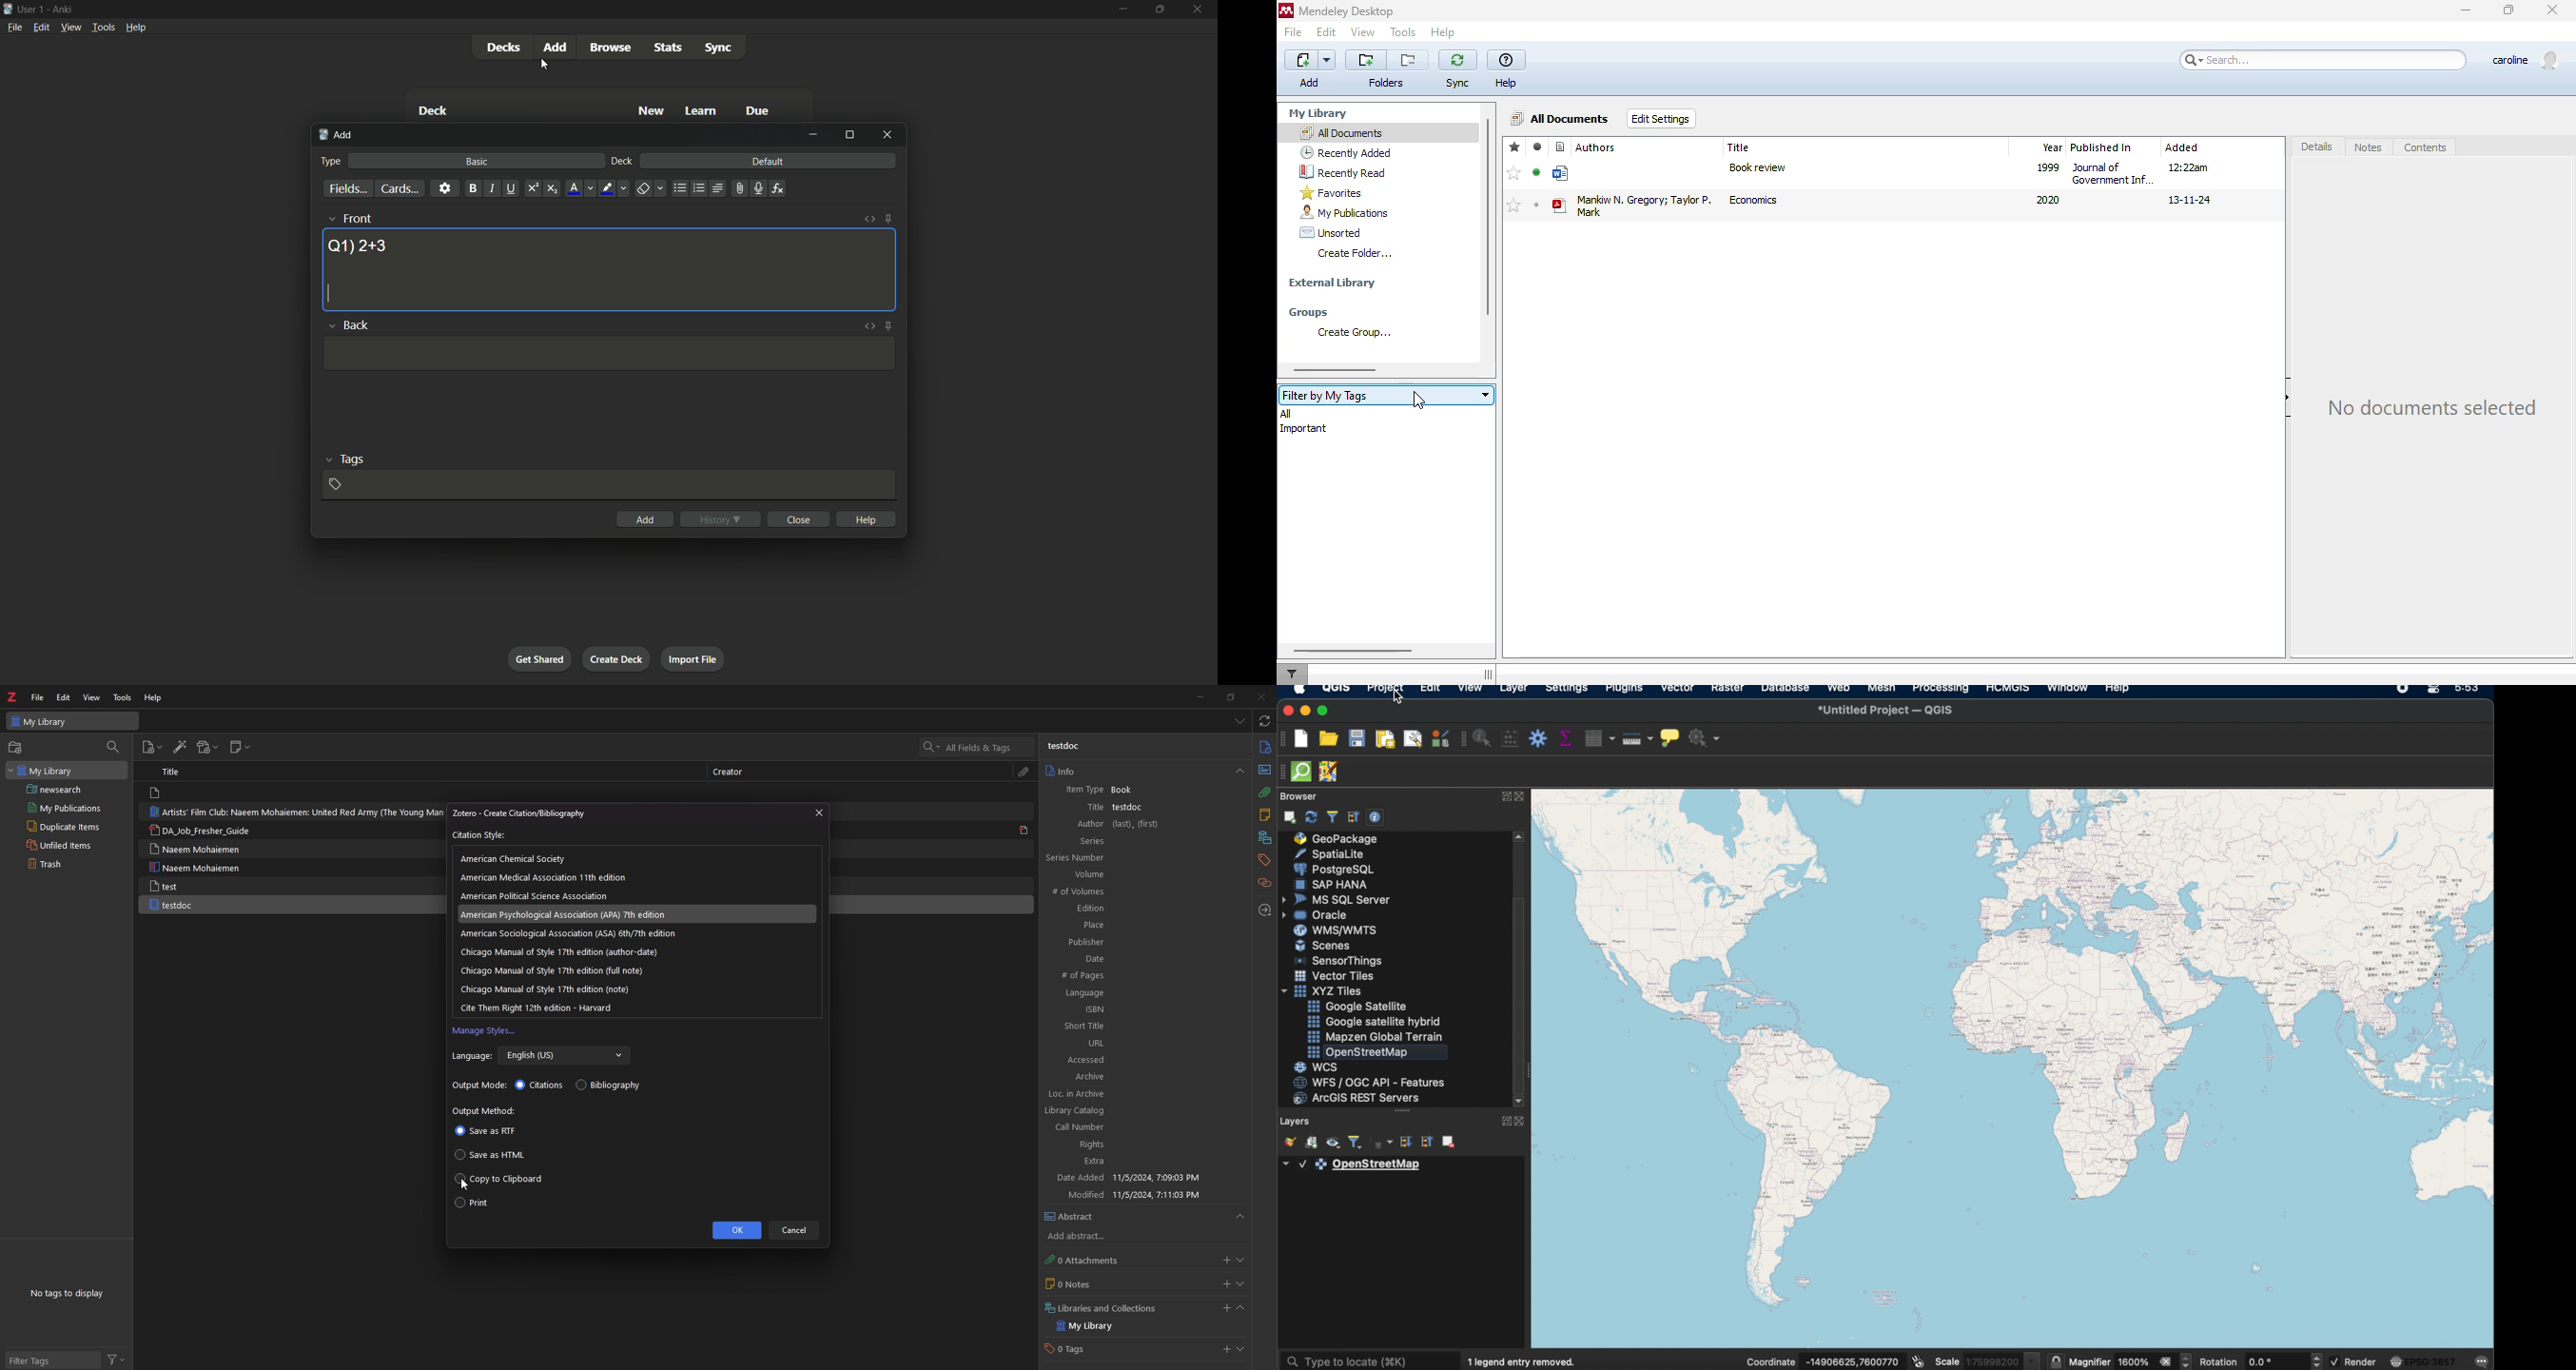  I want to click on add, so click(646, 519).